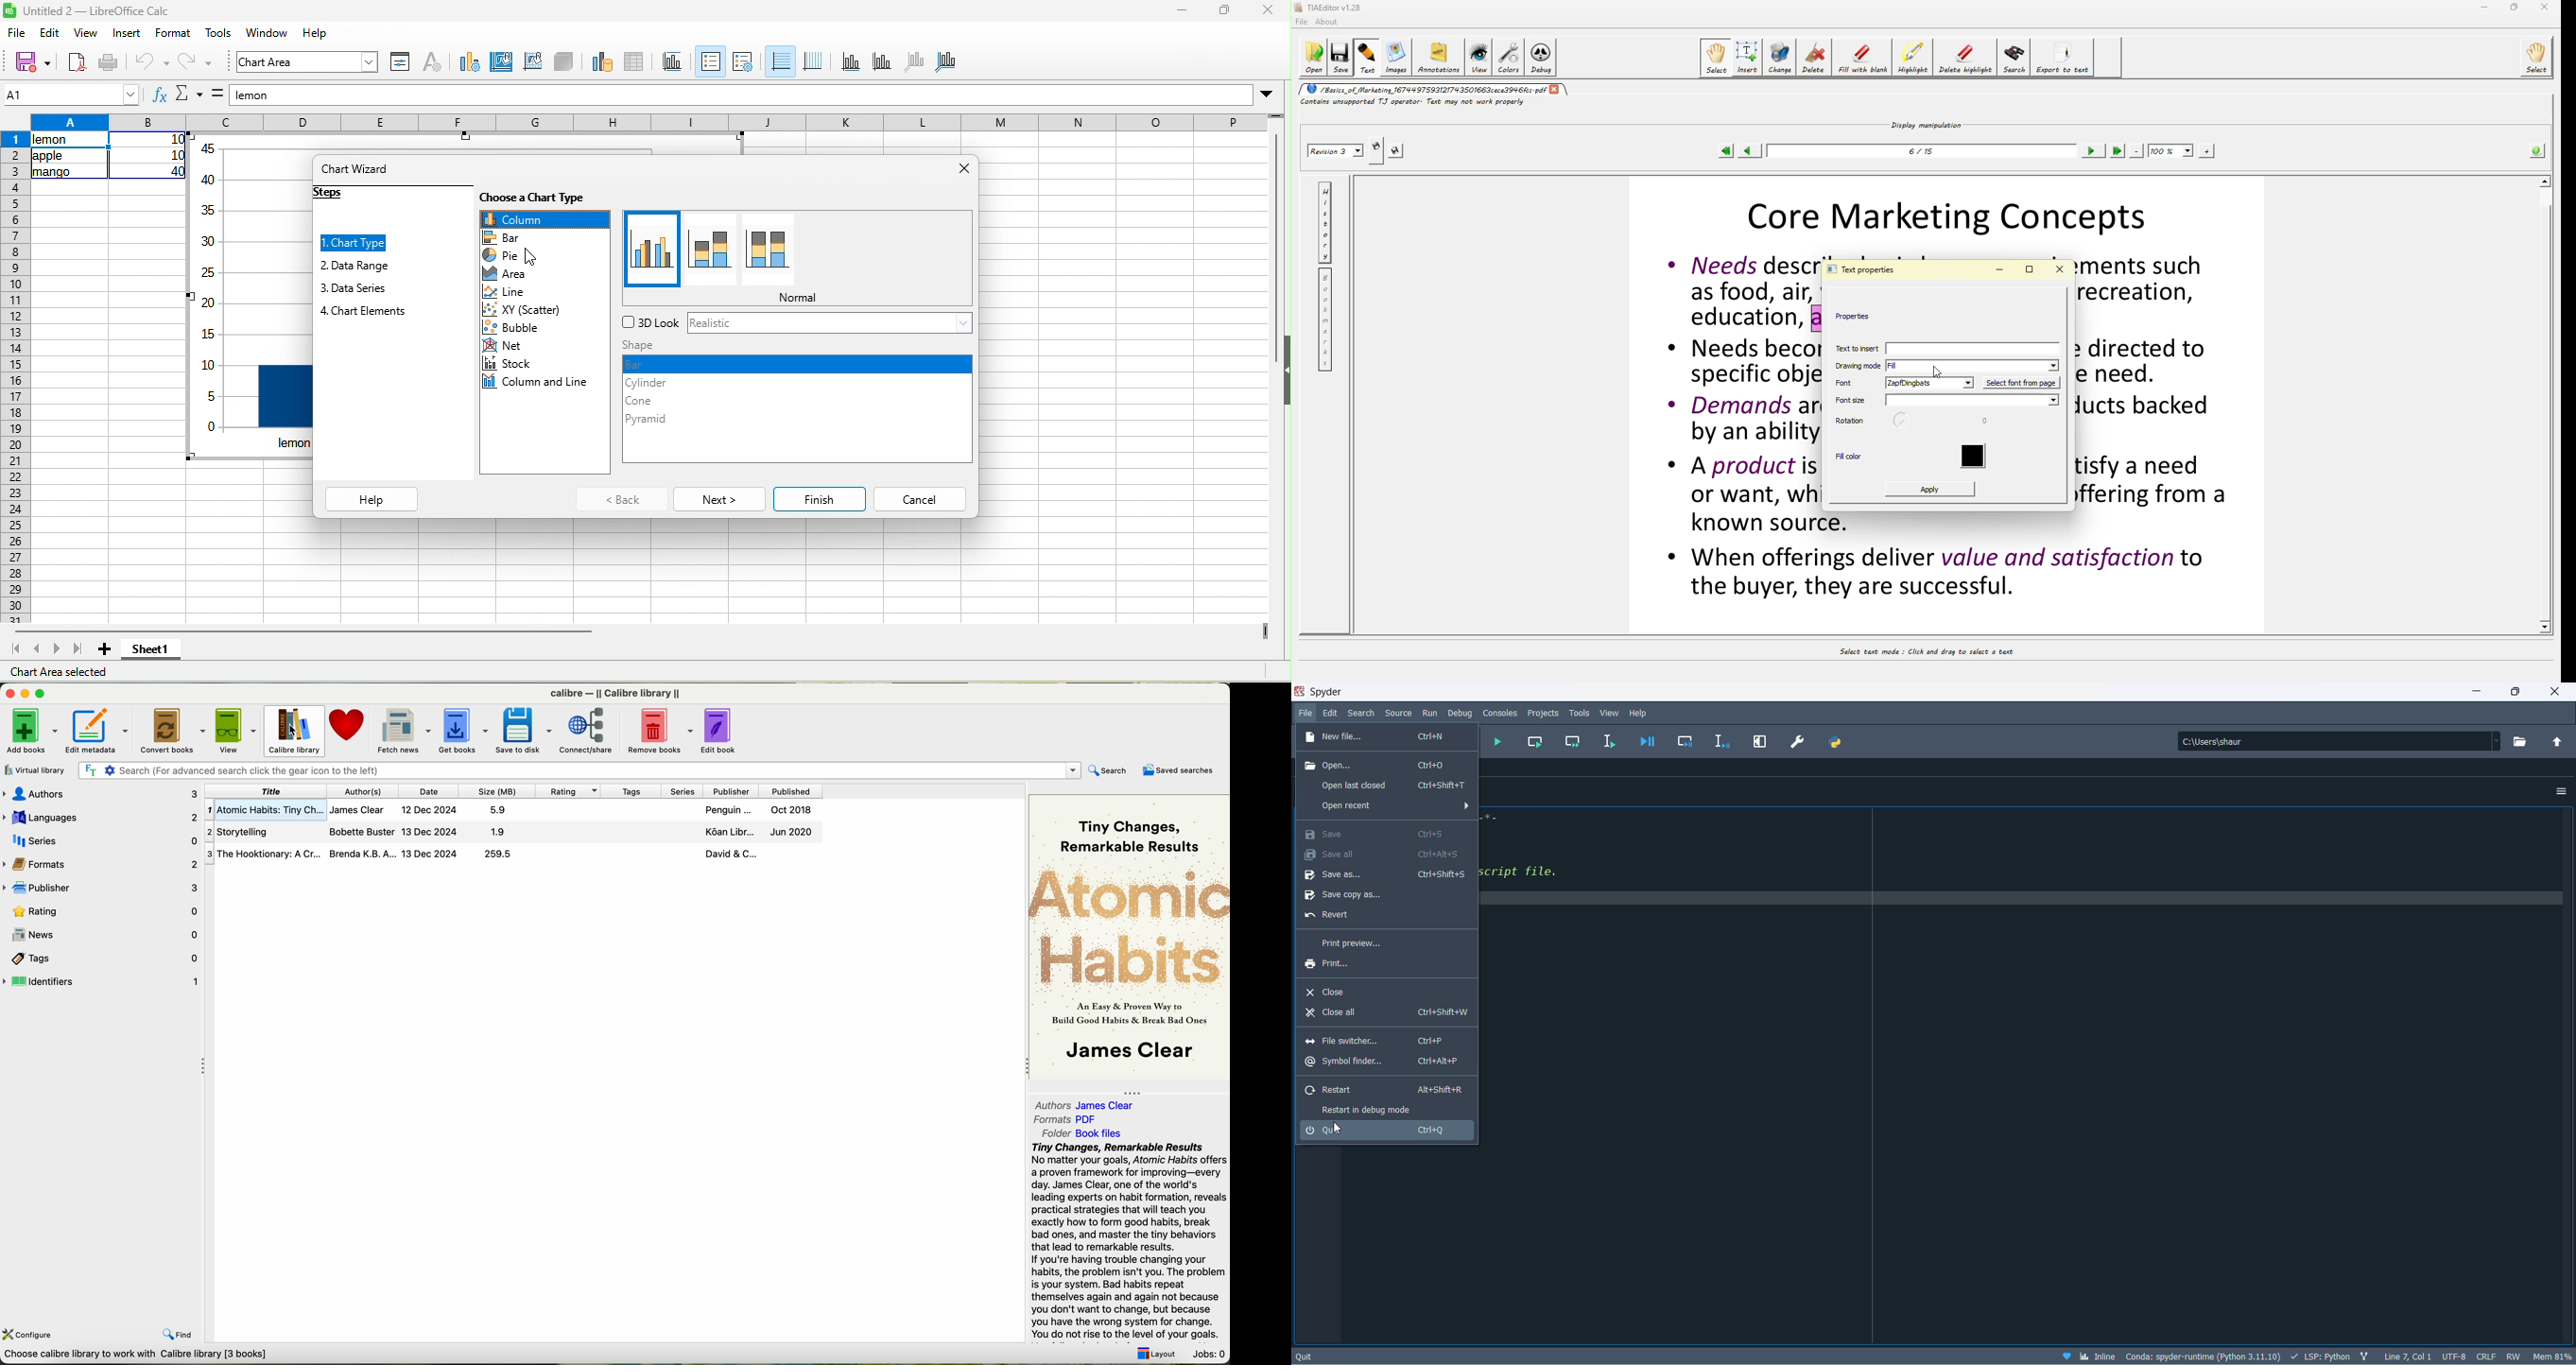  I want to click on insert, so click(130, 35).